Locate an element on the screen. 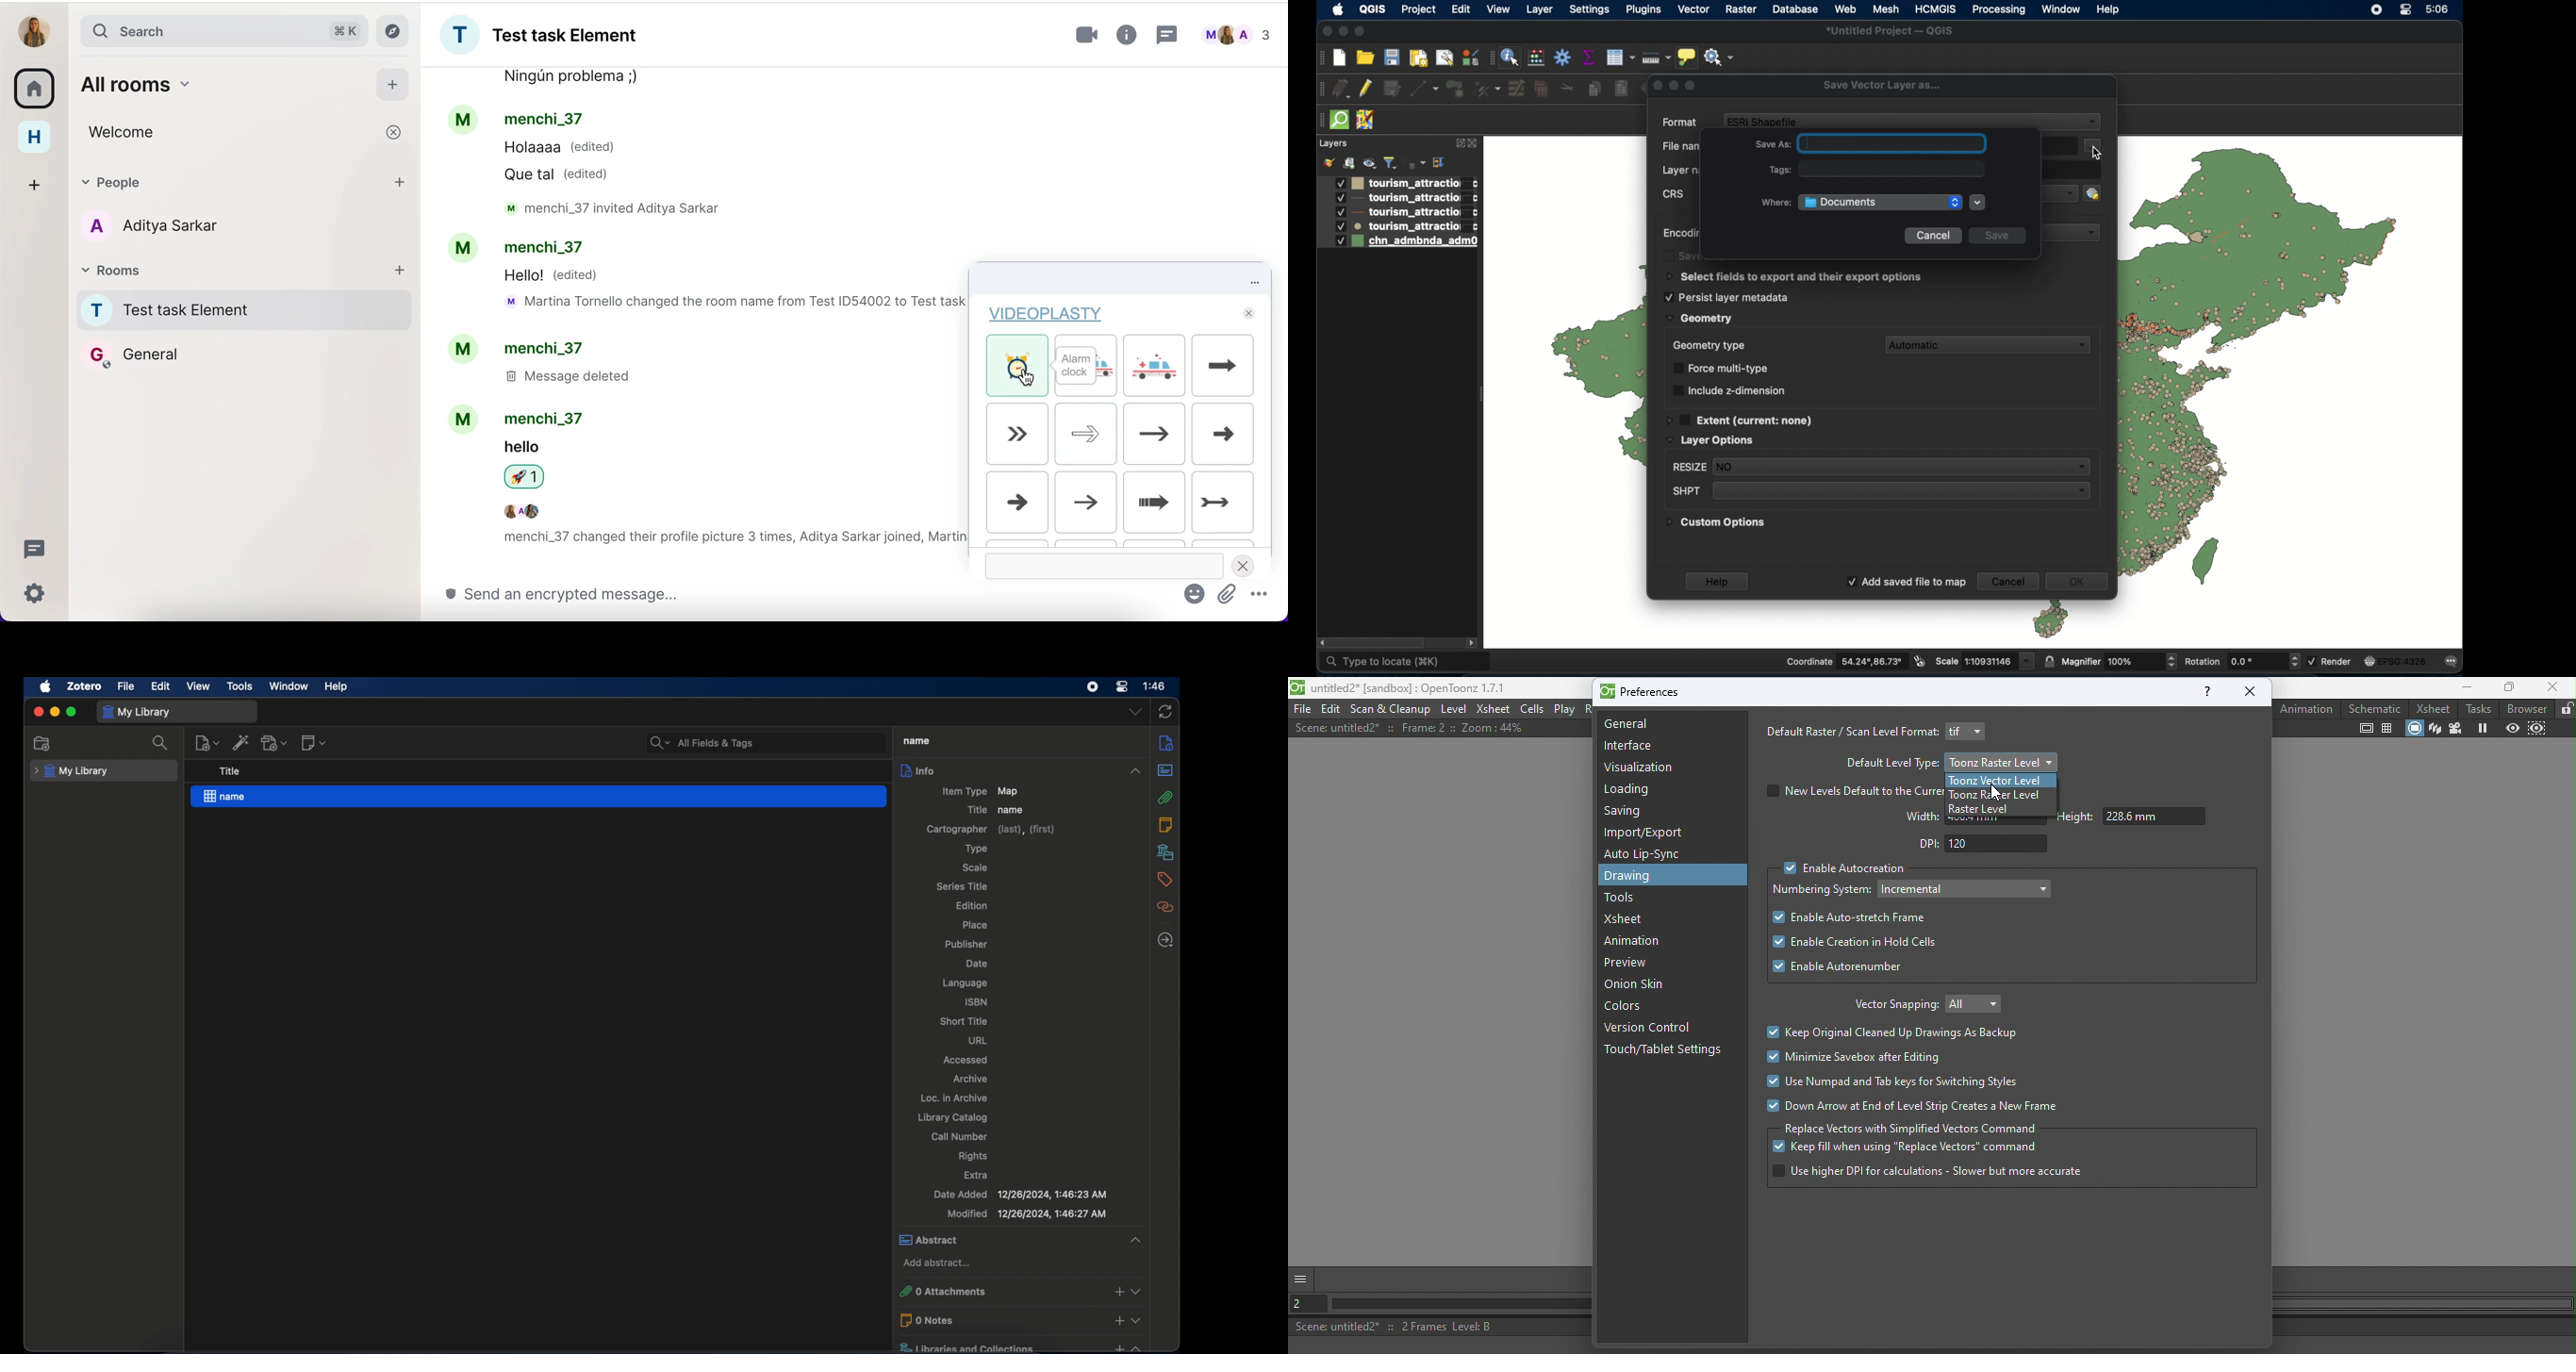 The image size is (2576, 1372). control center is located at coordinates (2408, 11).